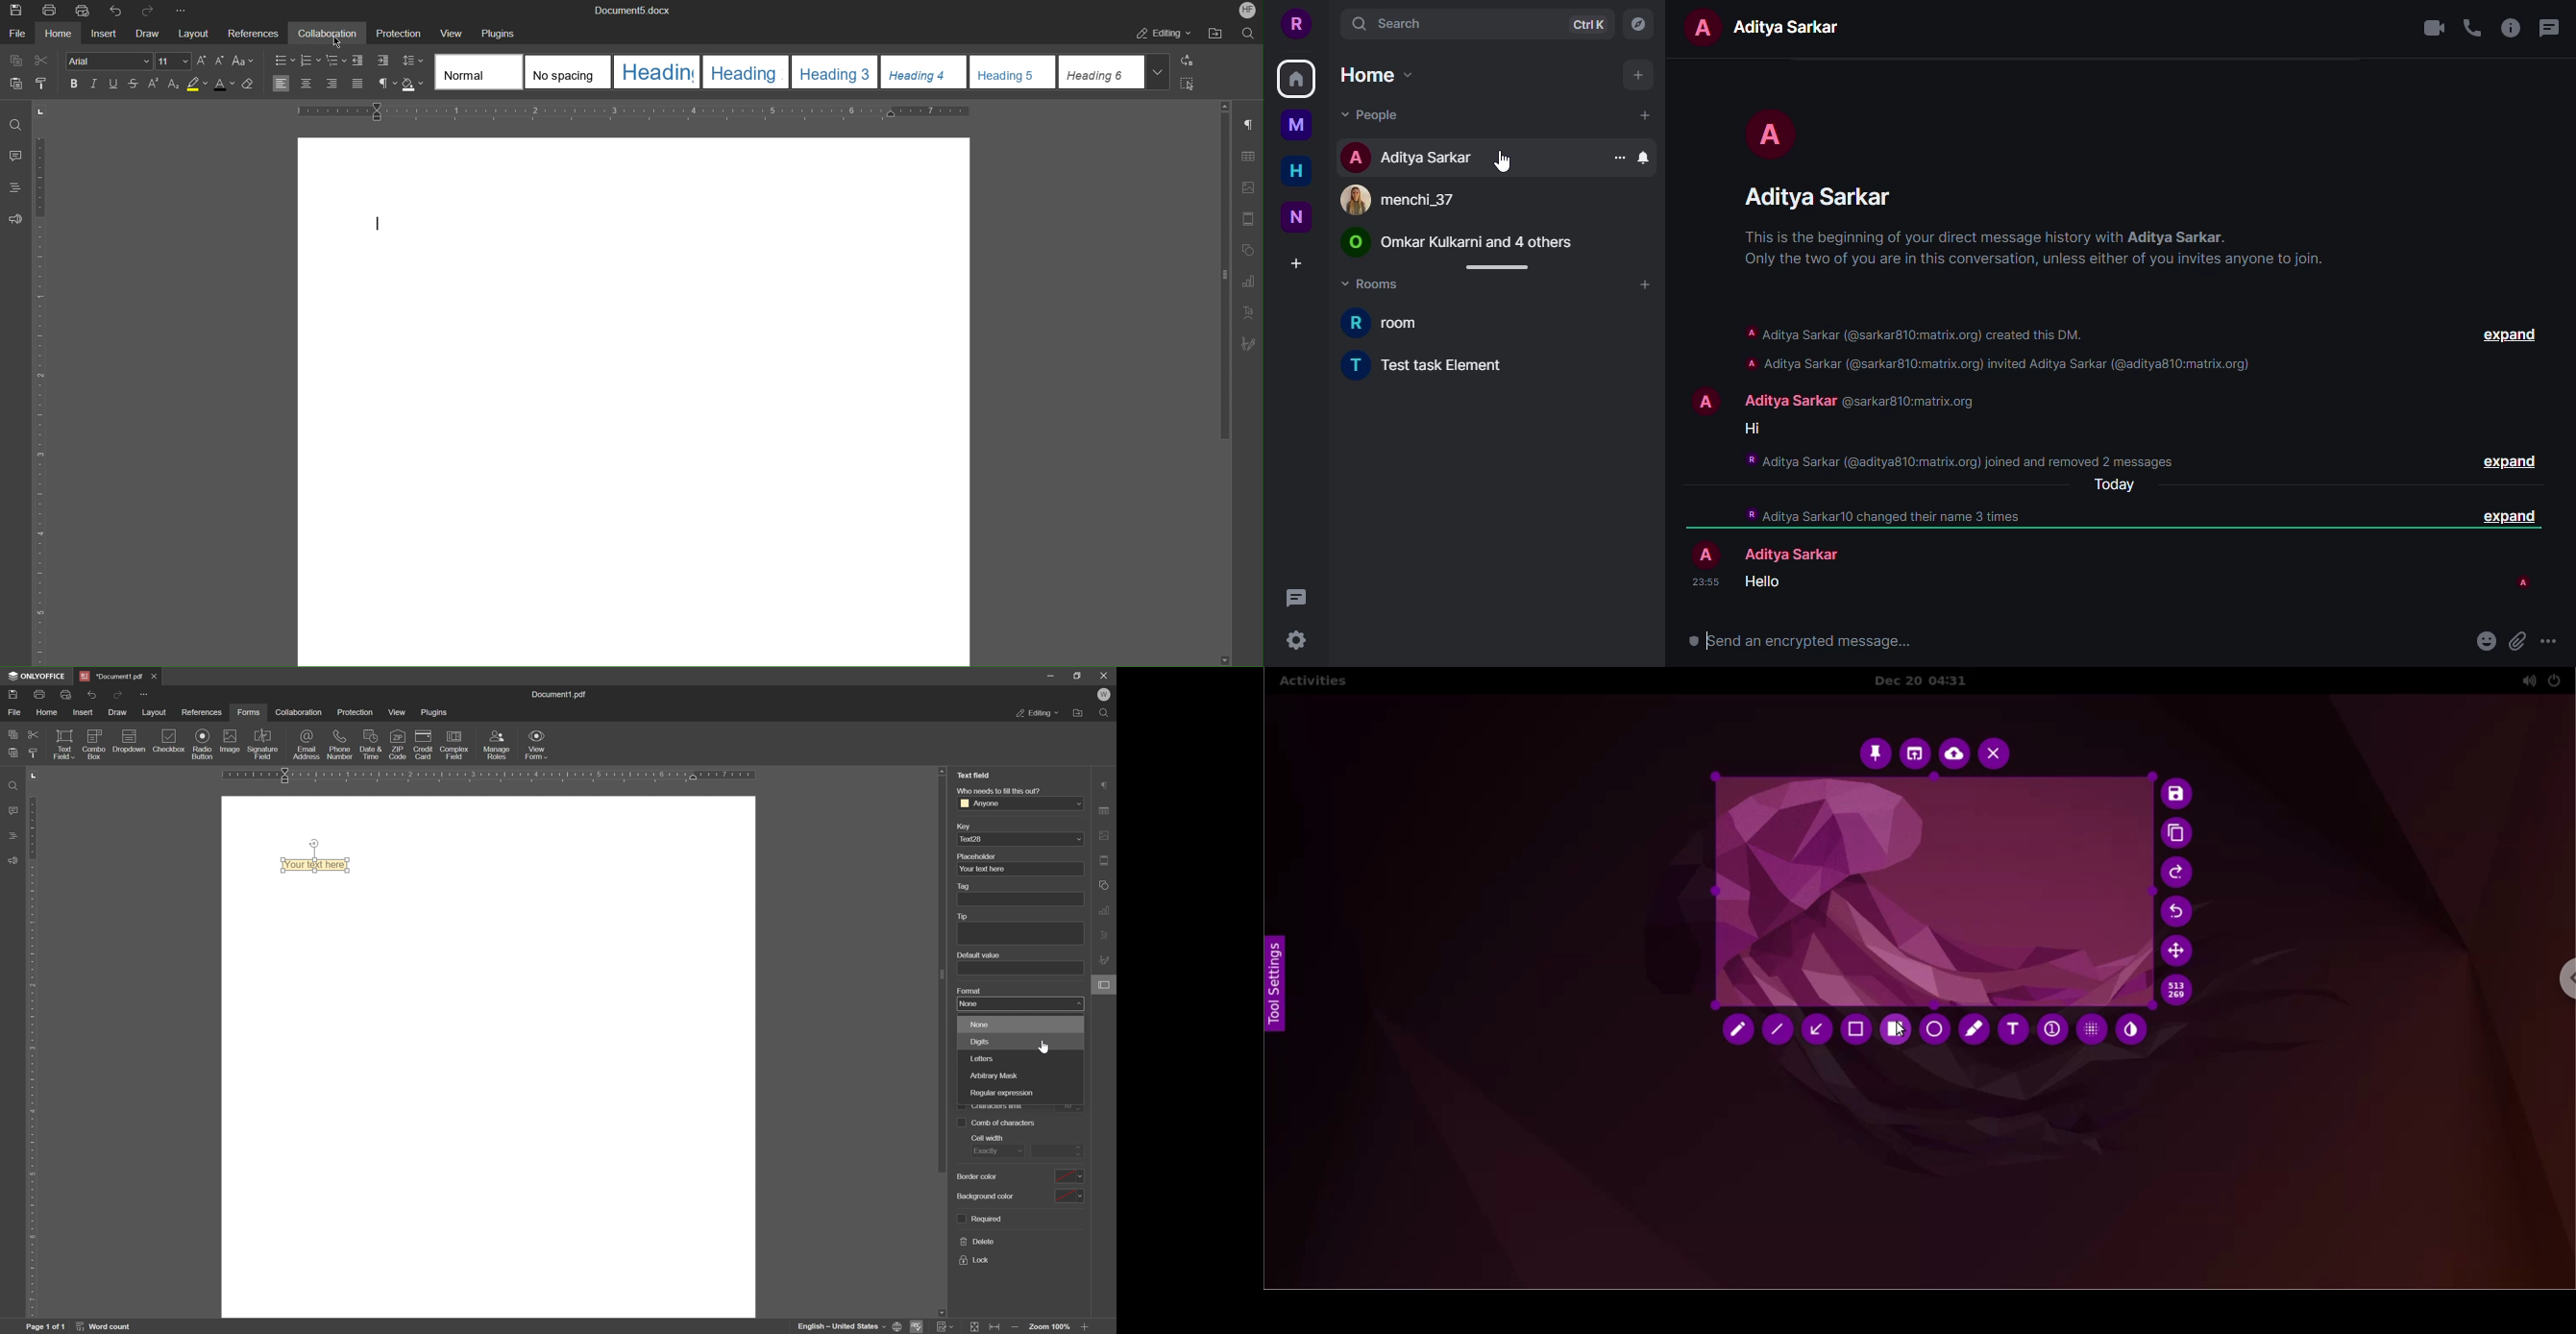  I want to click on Signature, so click(1247, 345).